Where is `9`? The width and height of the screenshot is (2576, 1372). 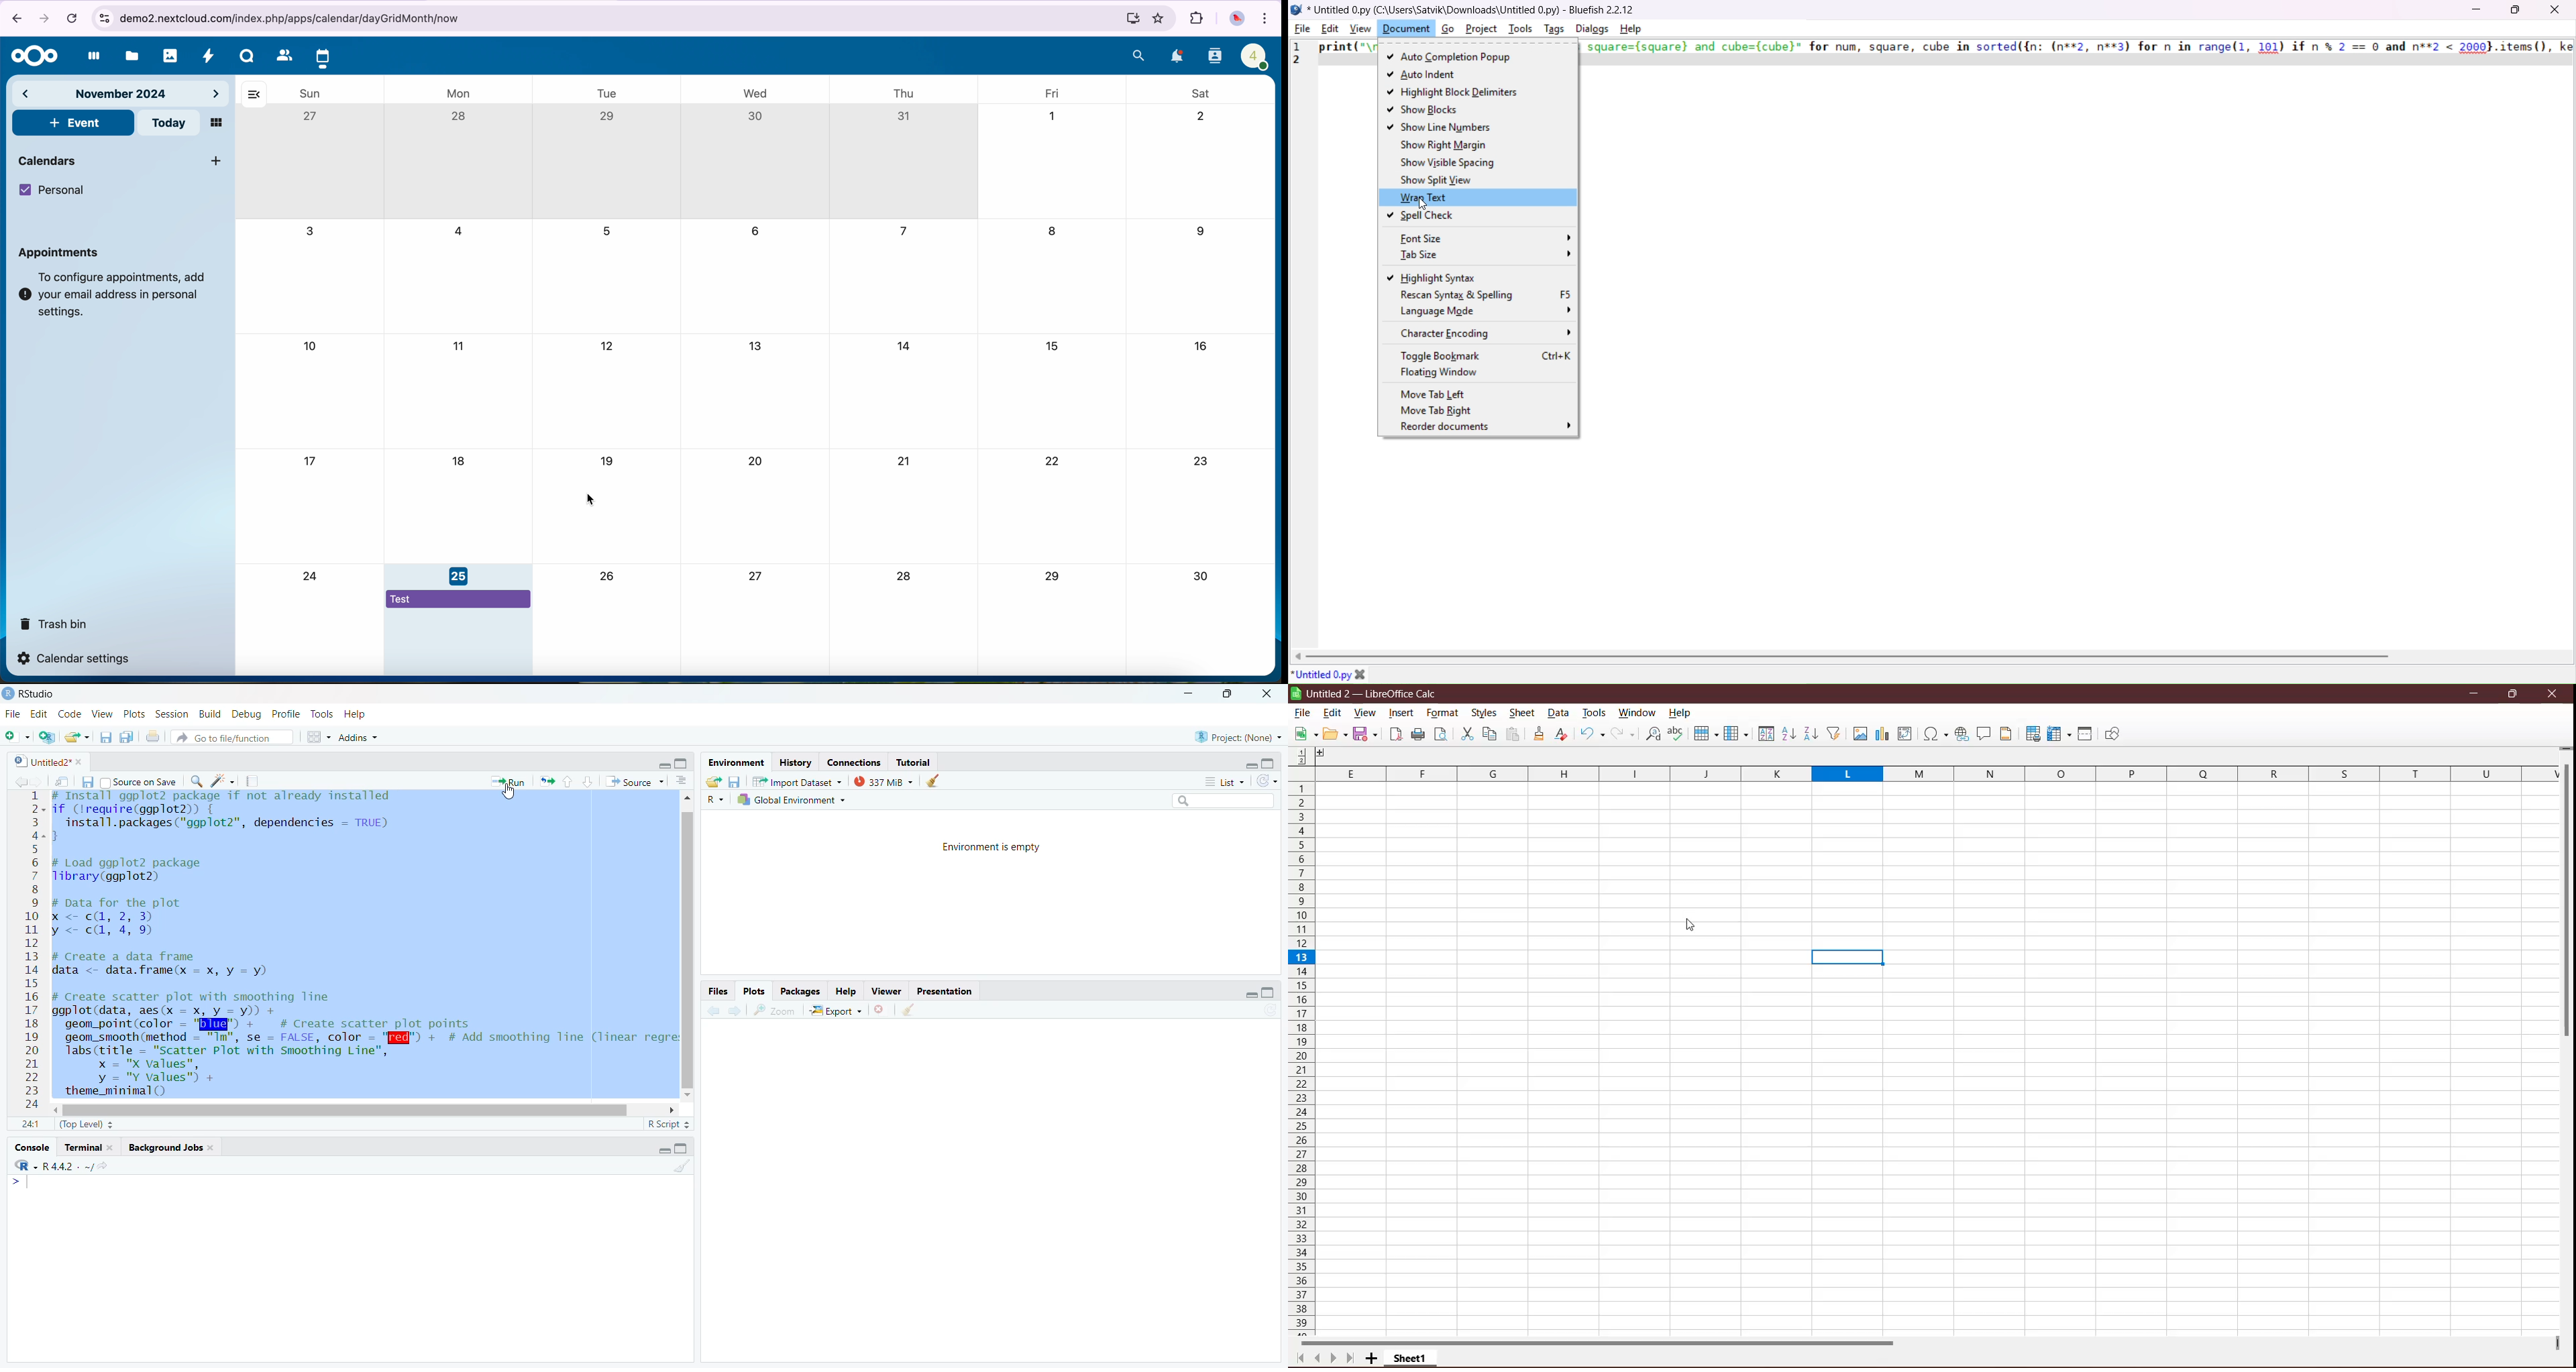 9 is located at coordinates (1199, 232).